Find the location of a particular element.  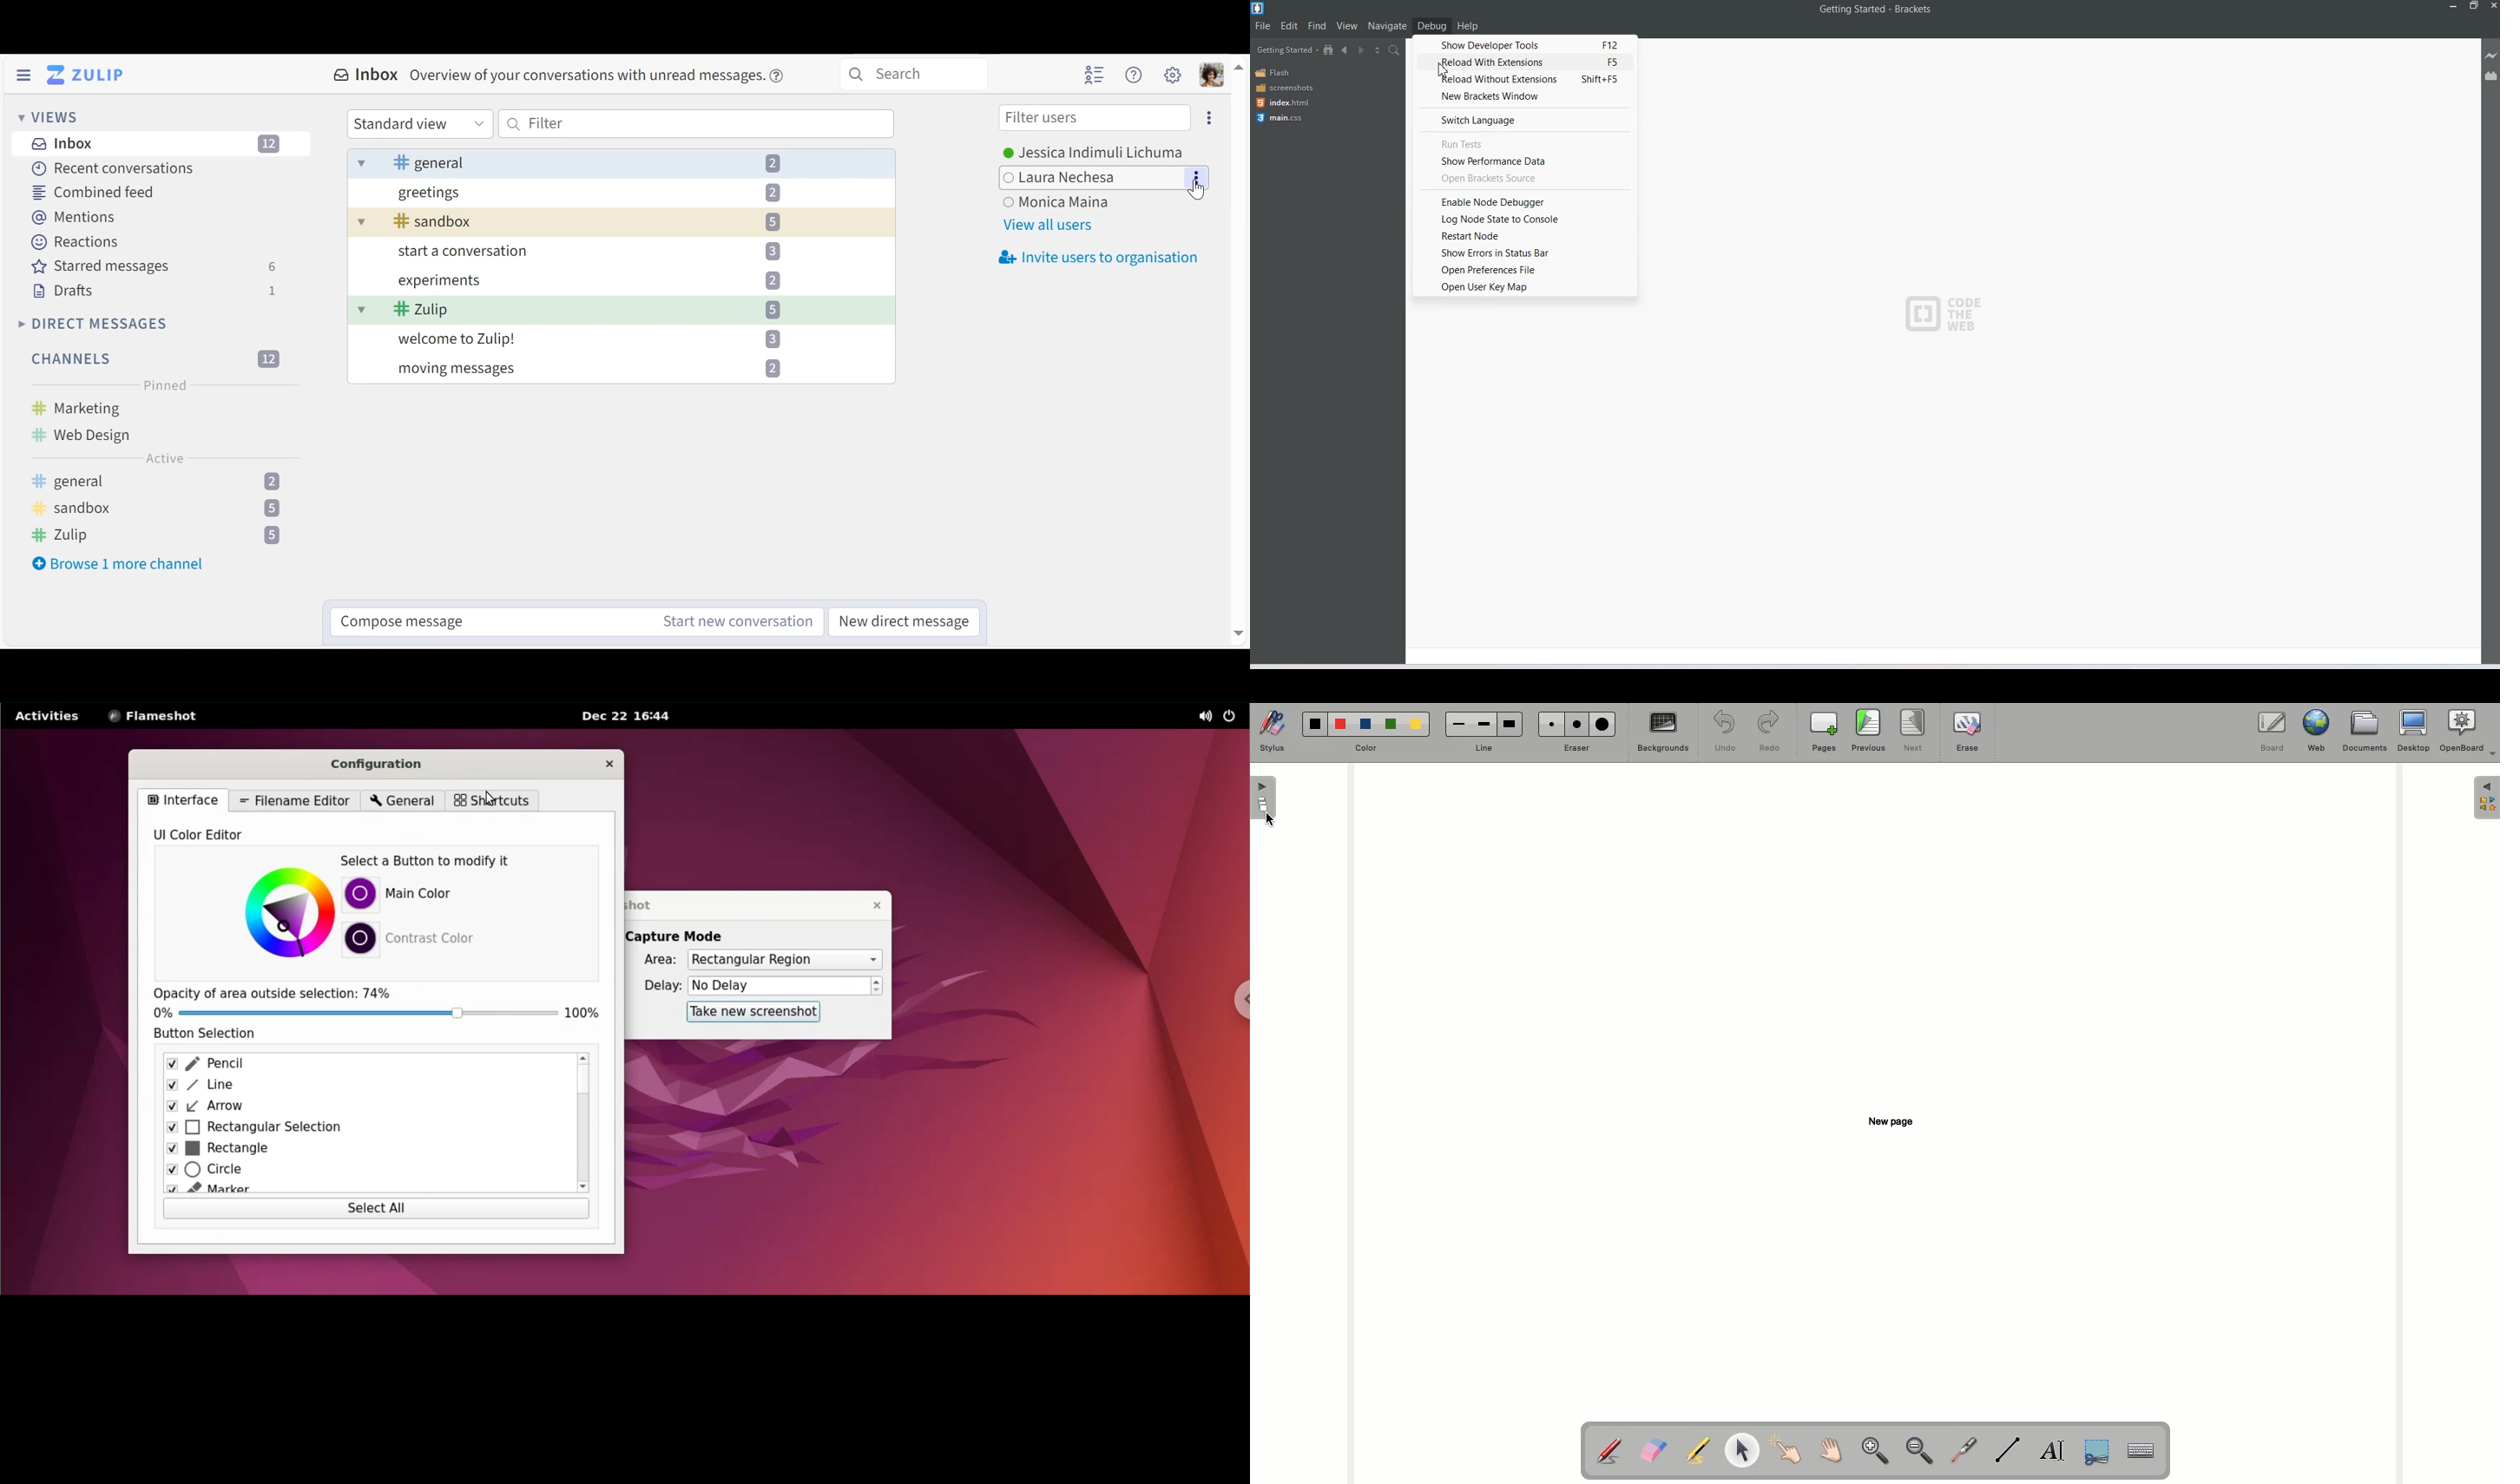

Combined feed is located at coordinates (95, 191).